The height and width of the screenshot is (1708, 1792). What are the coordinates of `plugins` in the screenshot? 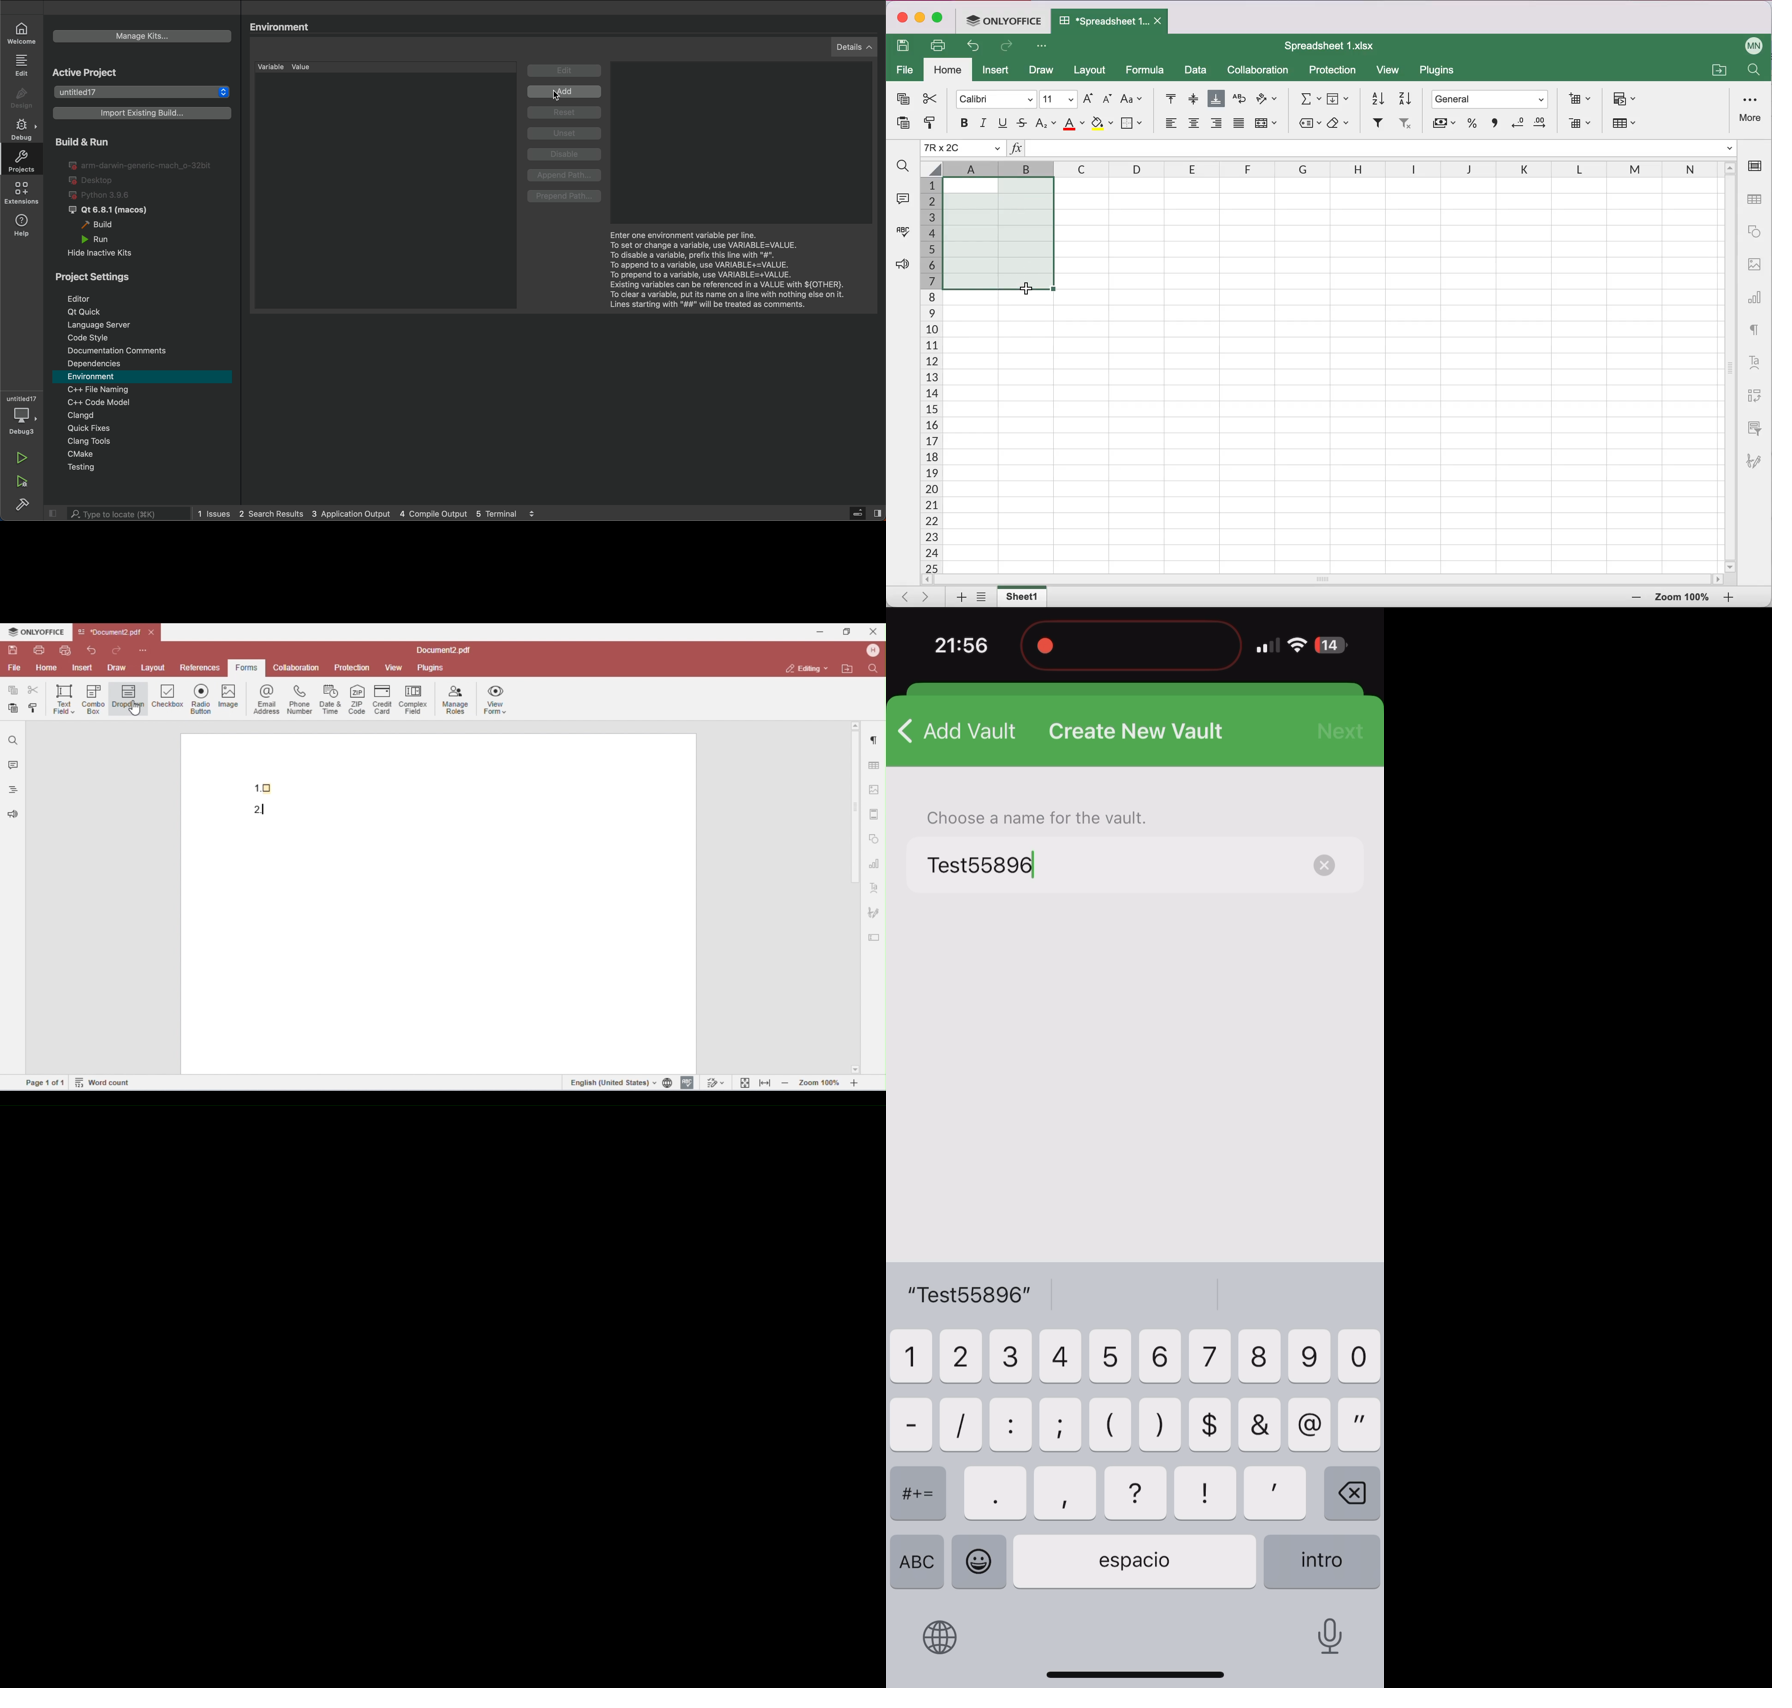 It's located at (1441, 72).